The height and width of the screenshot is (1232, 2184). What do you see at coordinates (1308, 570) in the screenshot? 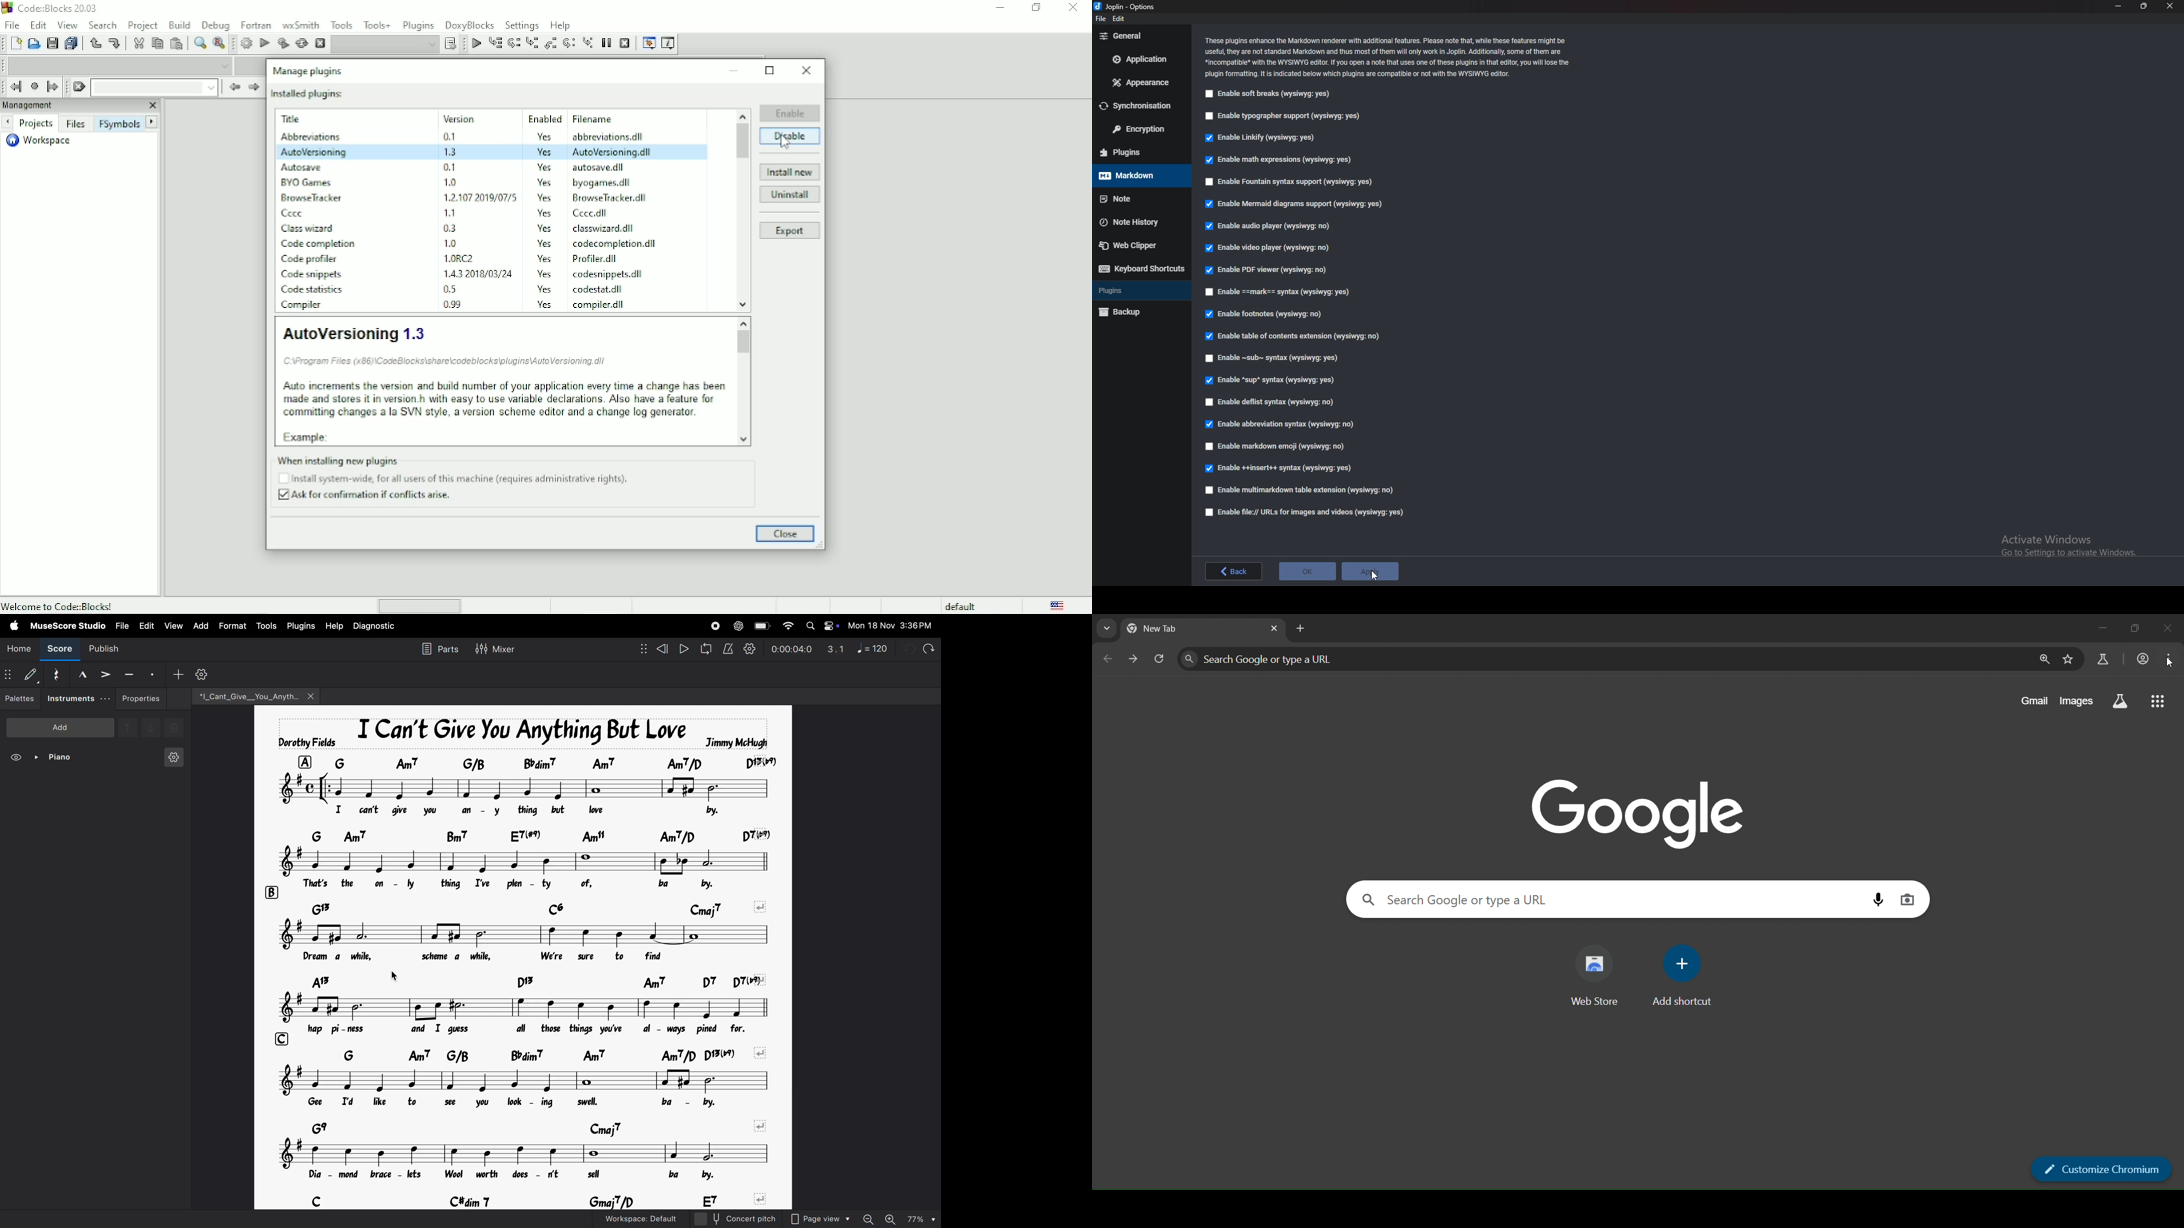
I see `ok` at bounding box center [1308, 570].